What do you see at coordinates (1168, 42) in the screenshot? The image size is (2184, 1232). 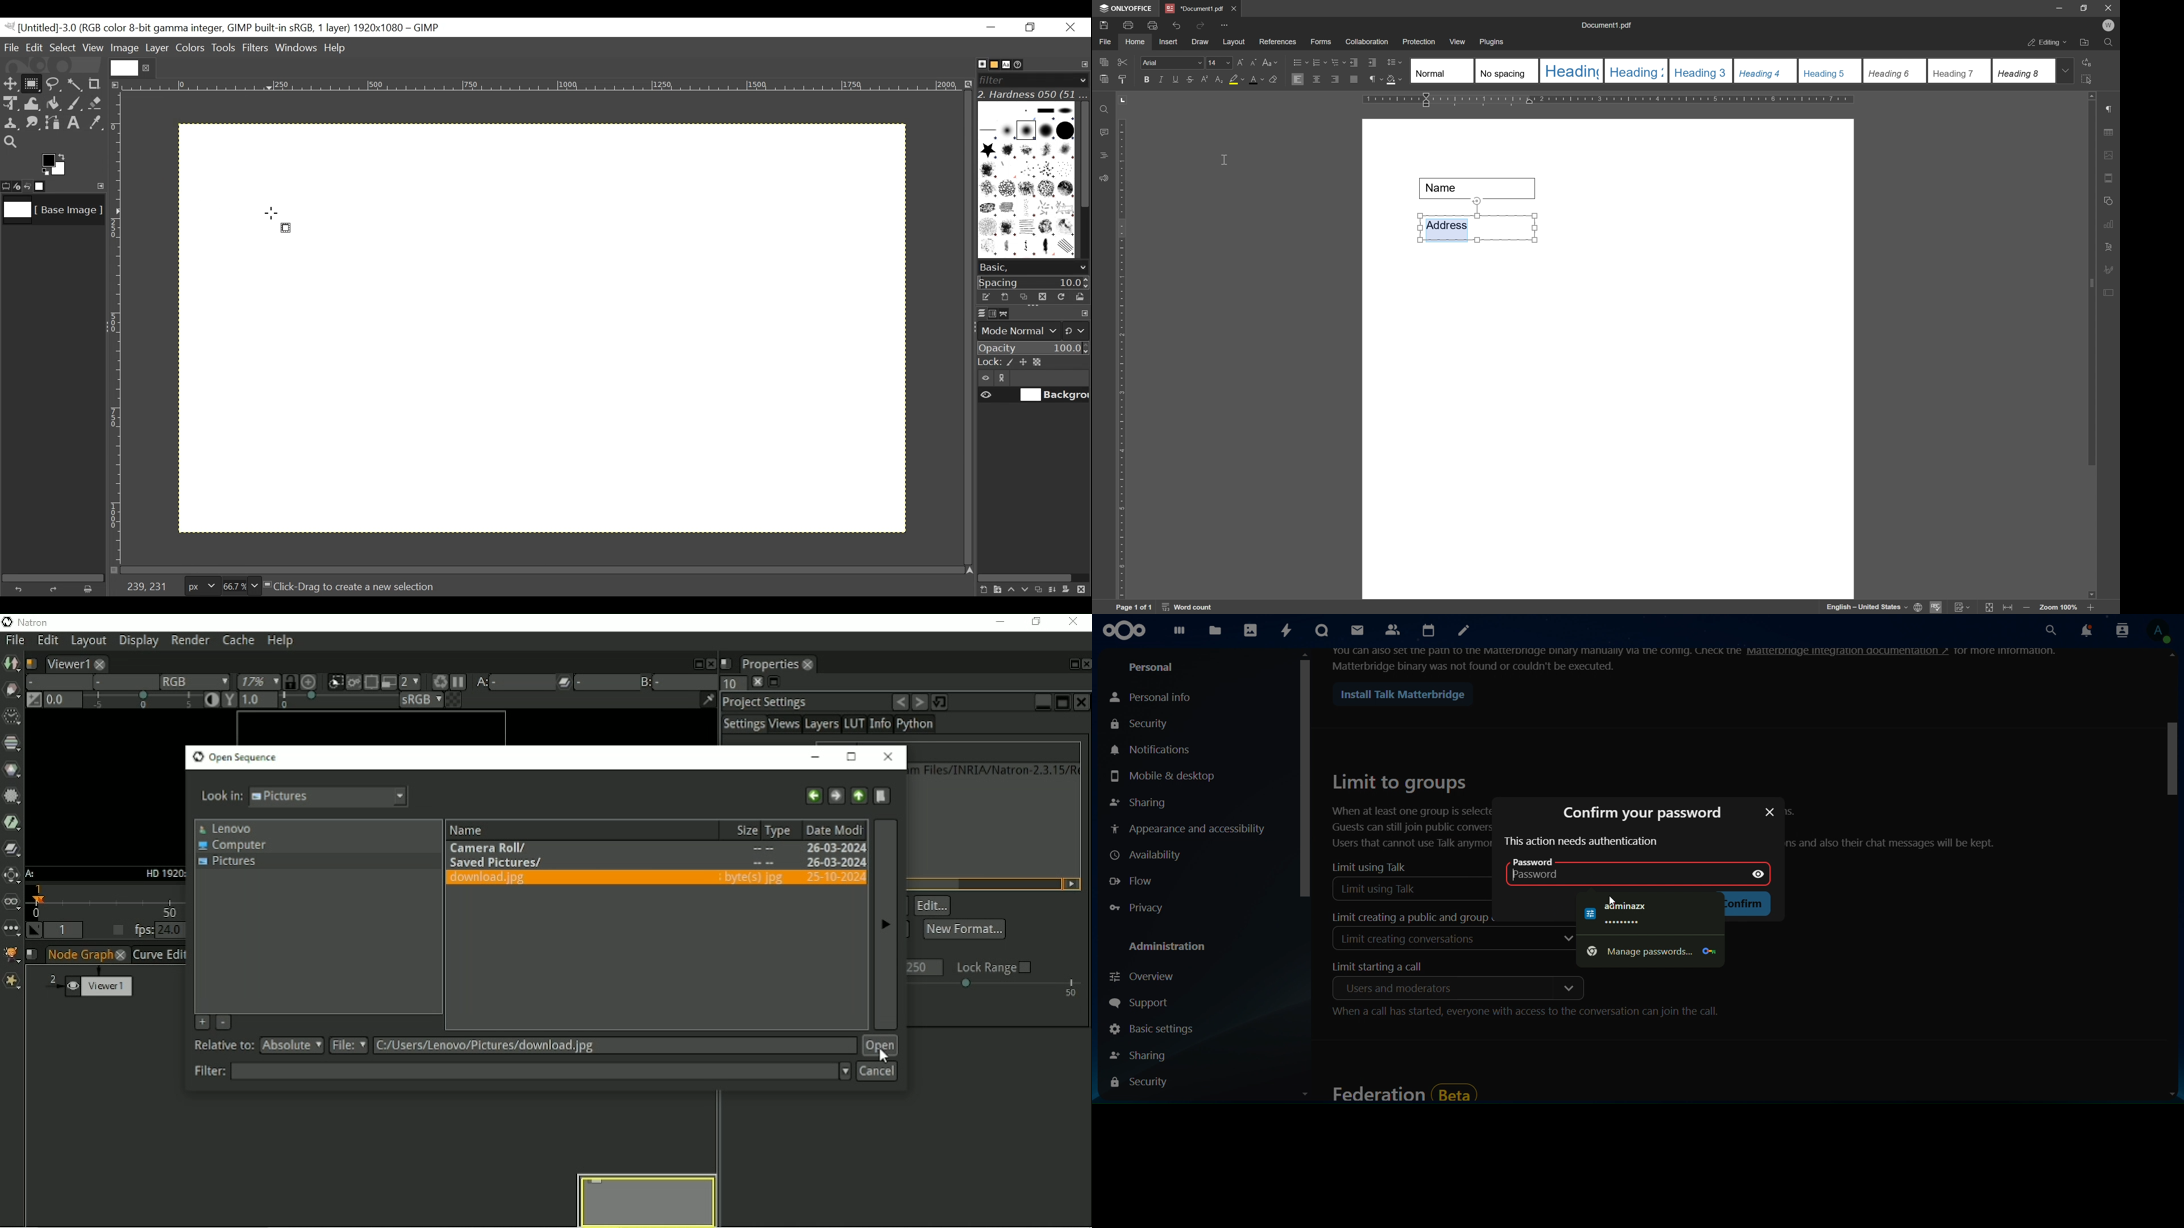 I see `insert` at bounding box center [1168, 42].